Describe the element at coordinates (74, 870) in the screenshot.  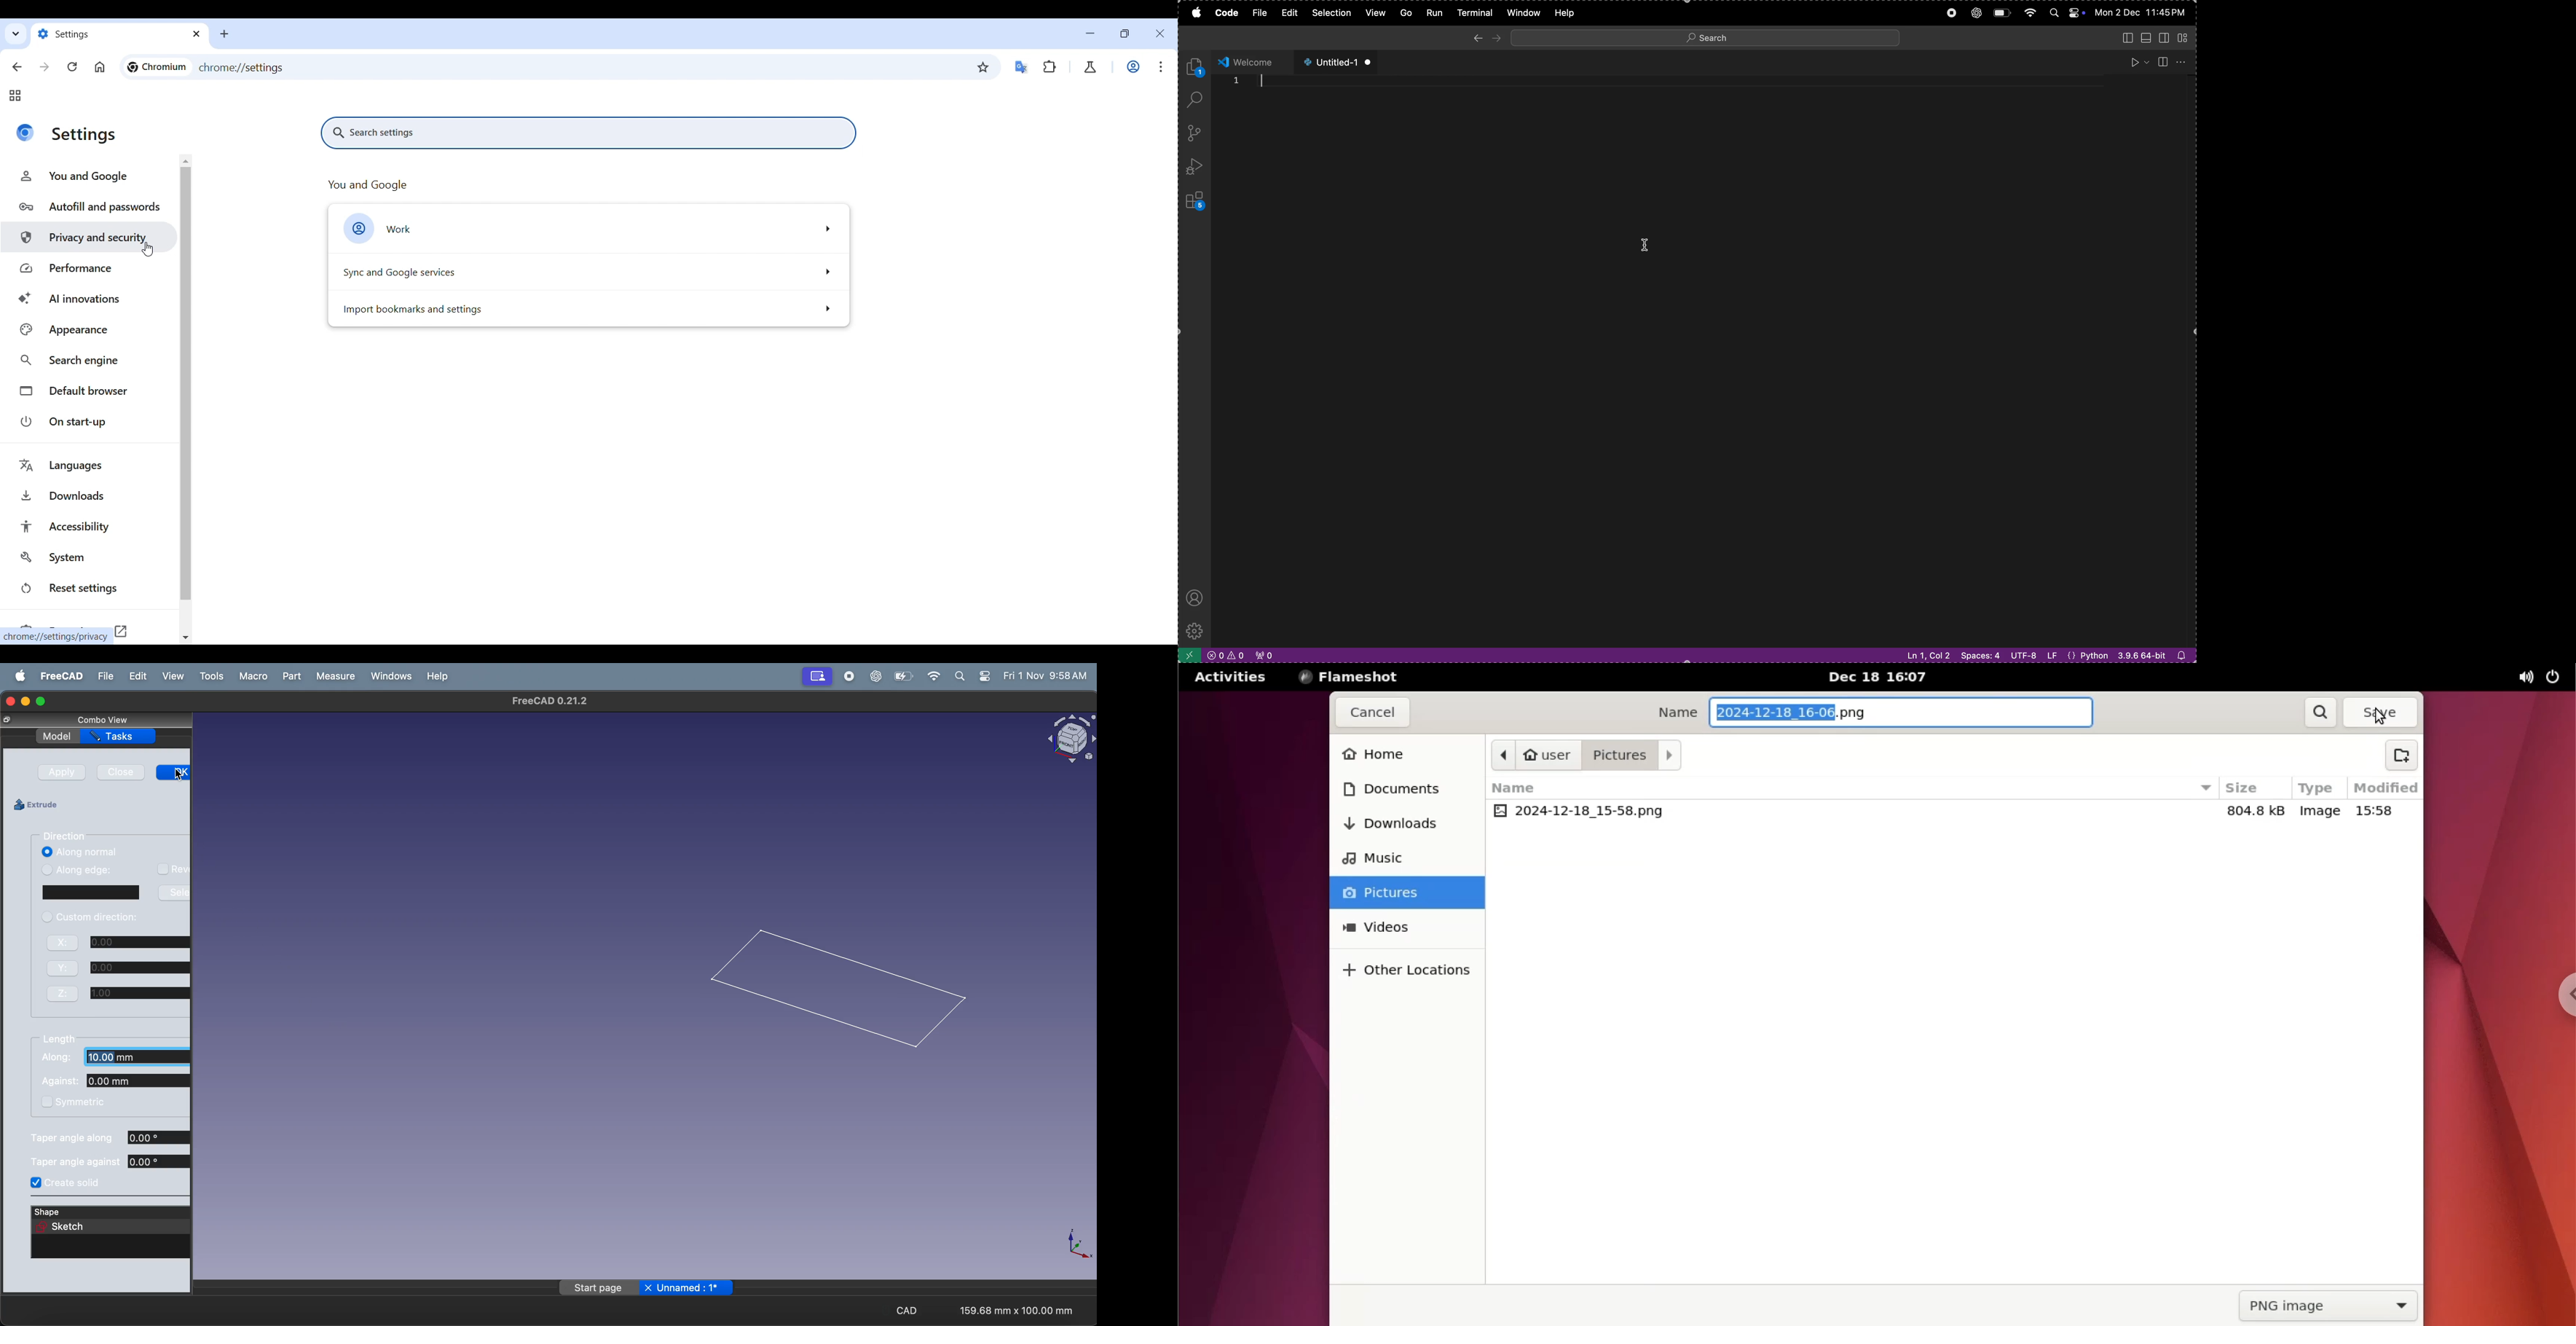
I see `along edge` at that location.